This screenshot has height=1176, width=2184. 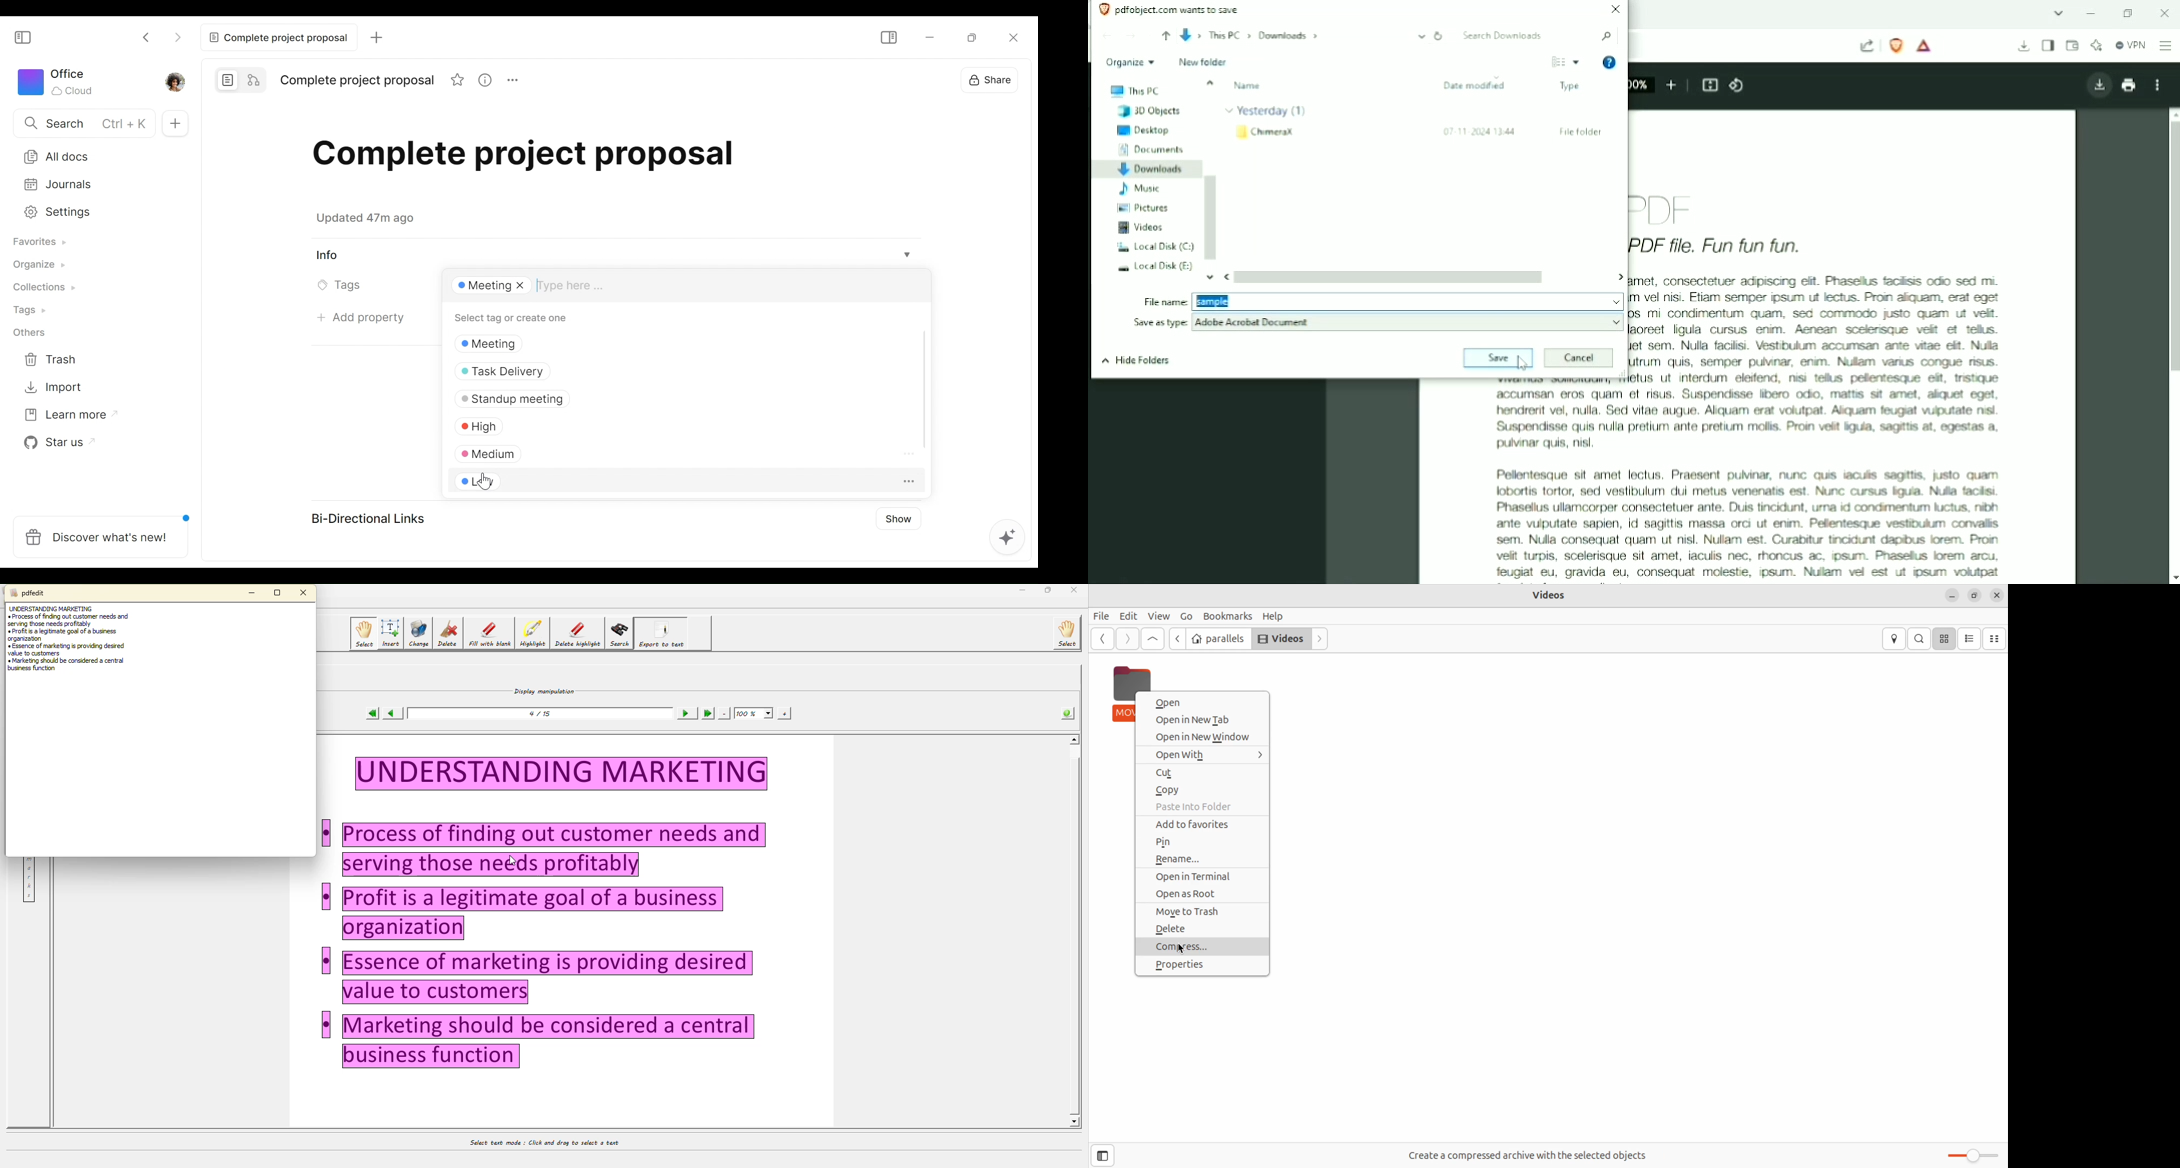 I want to click on Click to go back, so click(x=149, y=36).